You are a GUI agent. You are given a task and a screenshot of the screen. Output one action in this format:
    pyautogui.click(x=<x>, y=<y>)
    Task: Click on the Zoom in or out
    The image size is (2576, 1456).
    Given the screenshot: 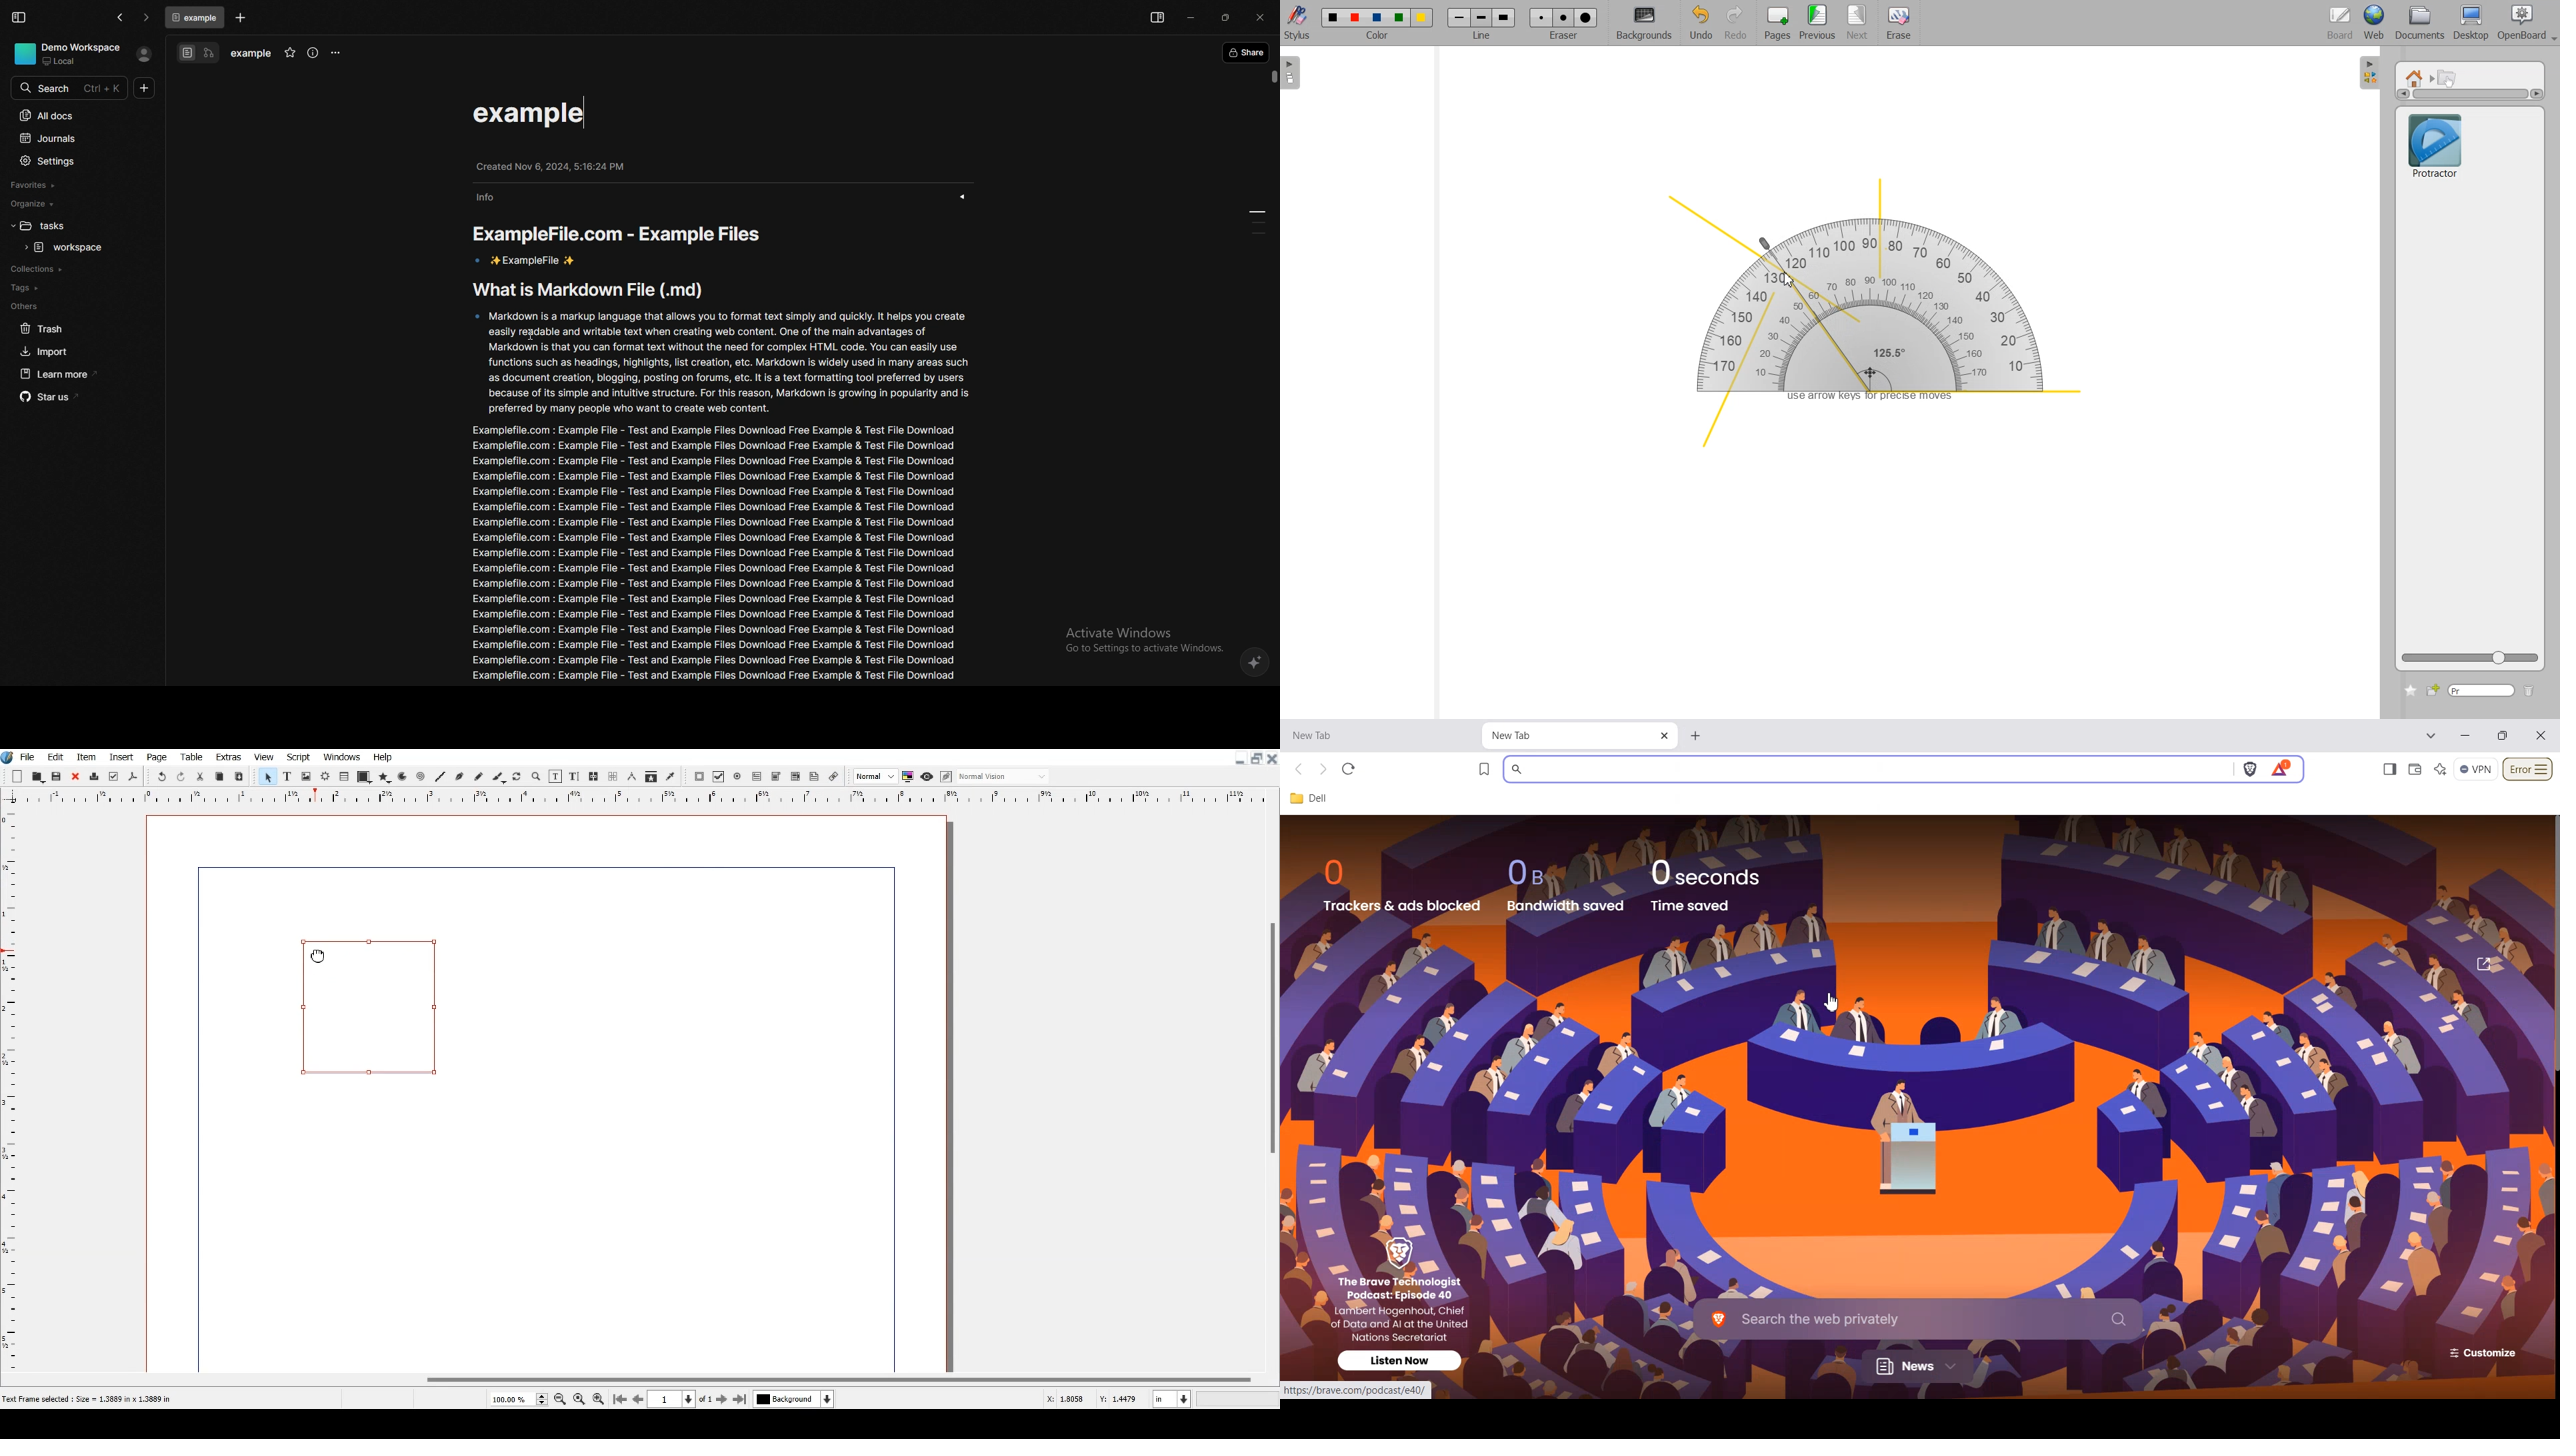 What is the action you would take?
    pyautogui.click(x=535, y=776)
    